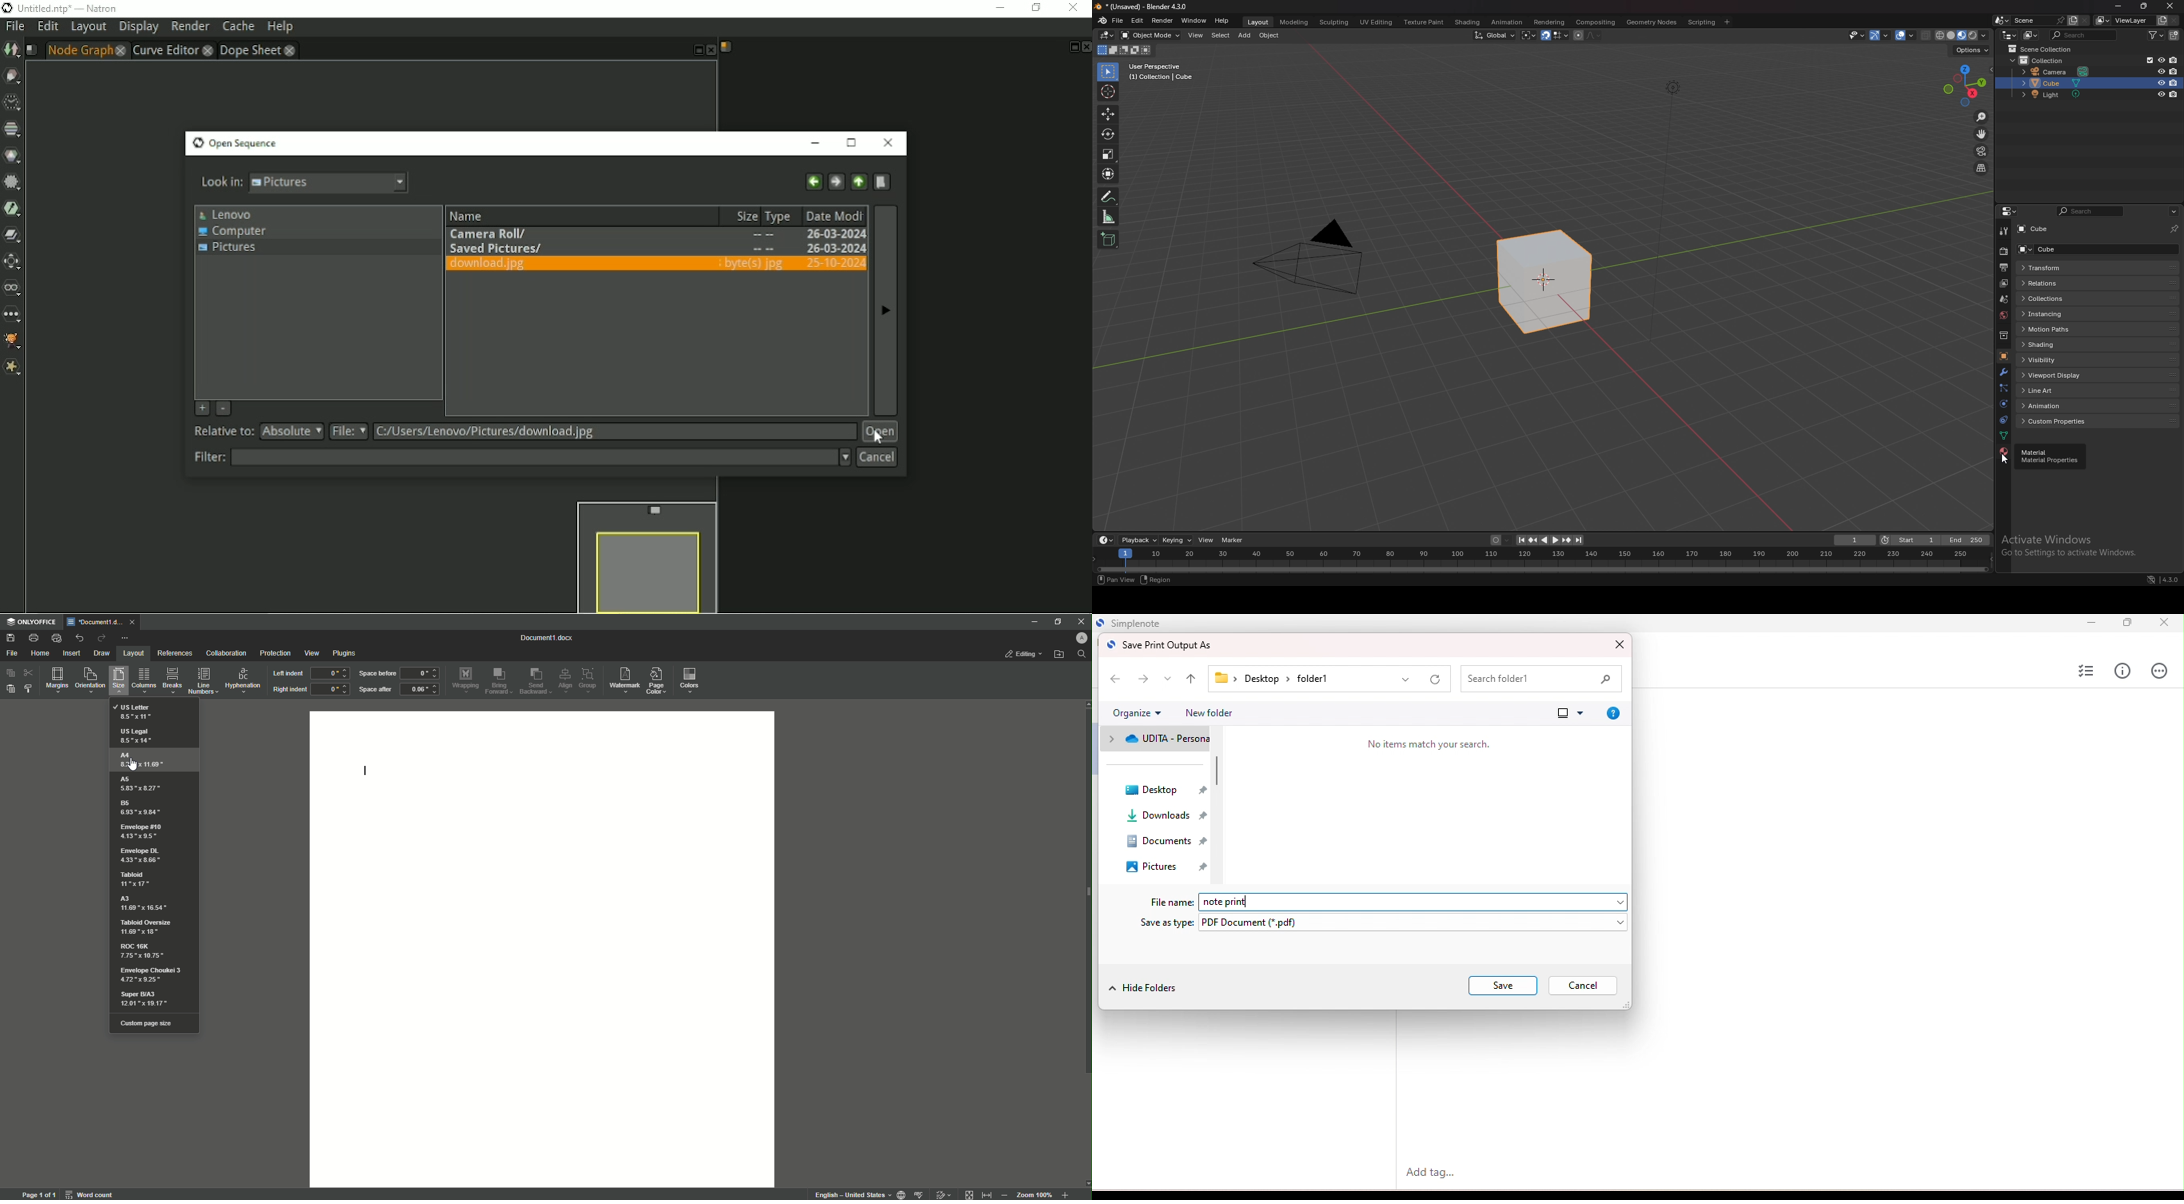 The height and width of the screenshot is (1204, 2184). I want to click on Tabloid Oversize, so click(148, 928).